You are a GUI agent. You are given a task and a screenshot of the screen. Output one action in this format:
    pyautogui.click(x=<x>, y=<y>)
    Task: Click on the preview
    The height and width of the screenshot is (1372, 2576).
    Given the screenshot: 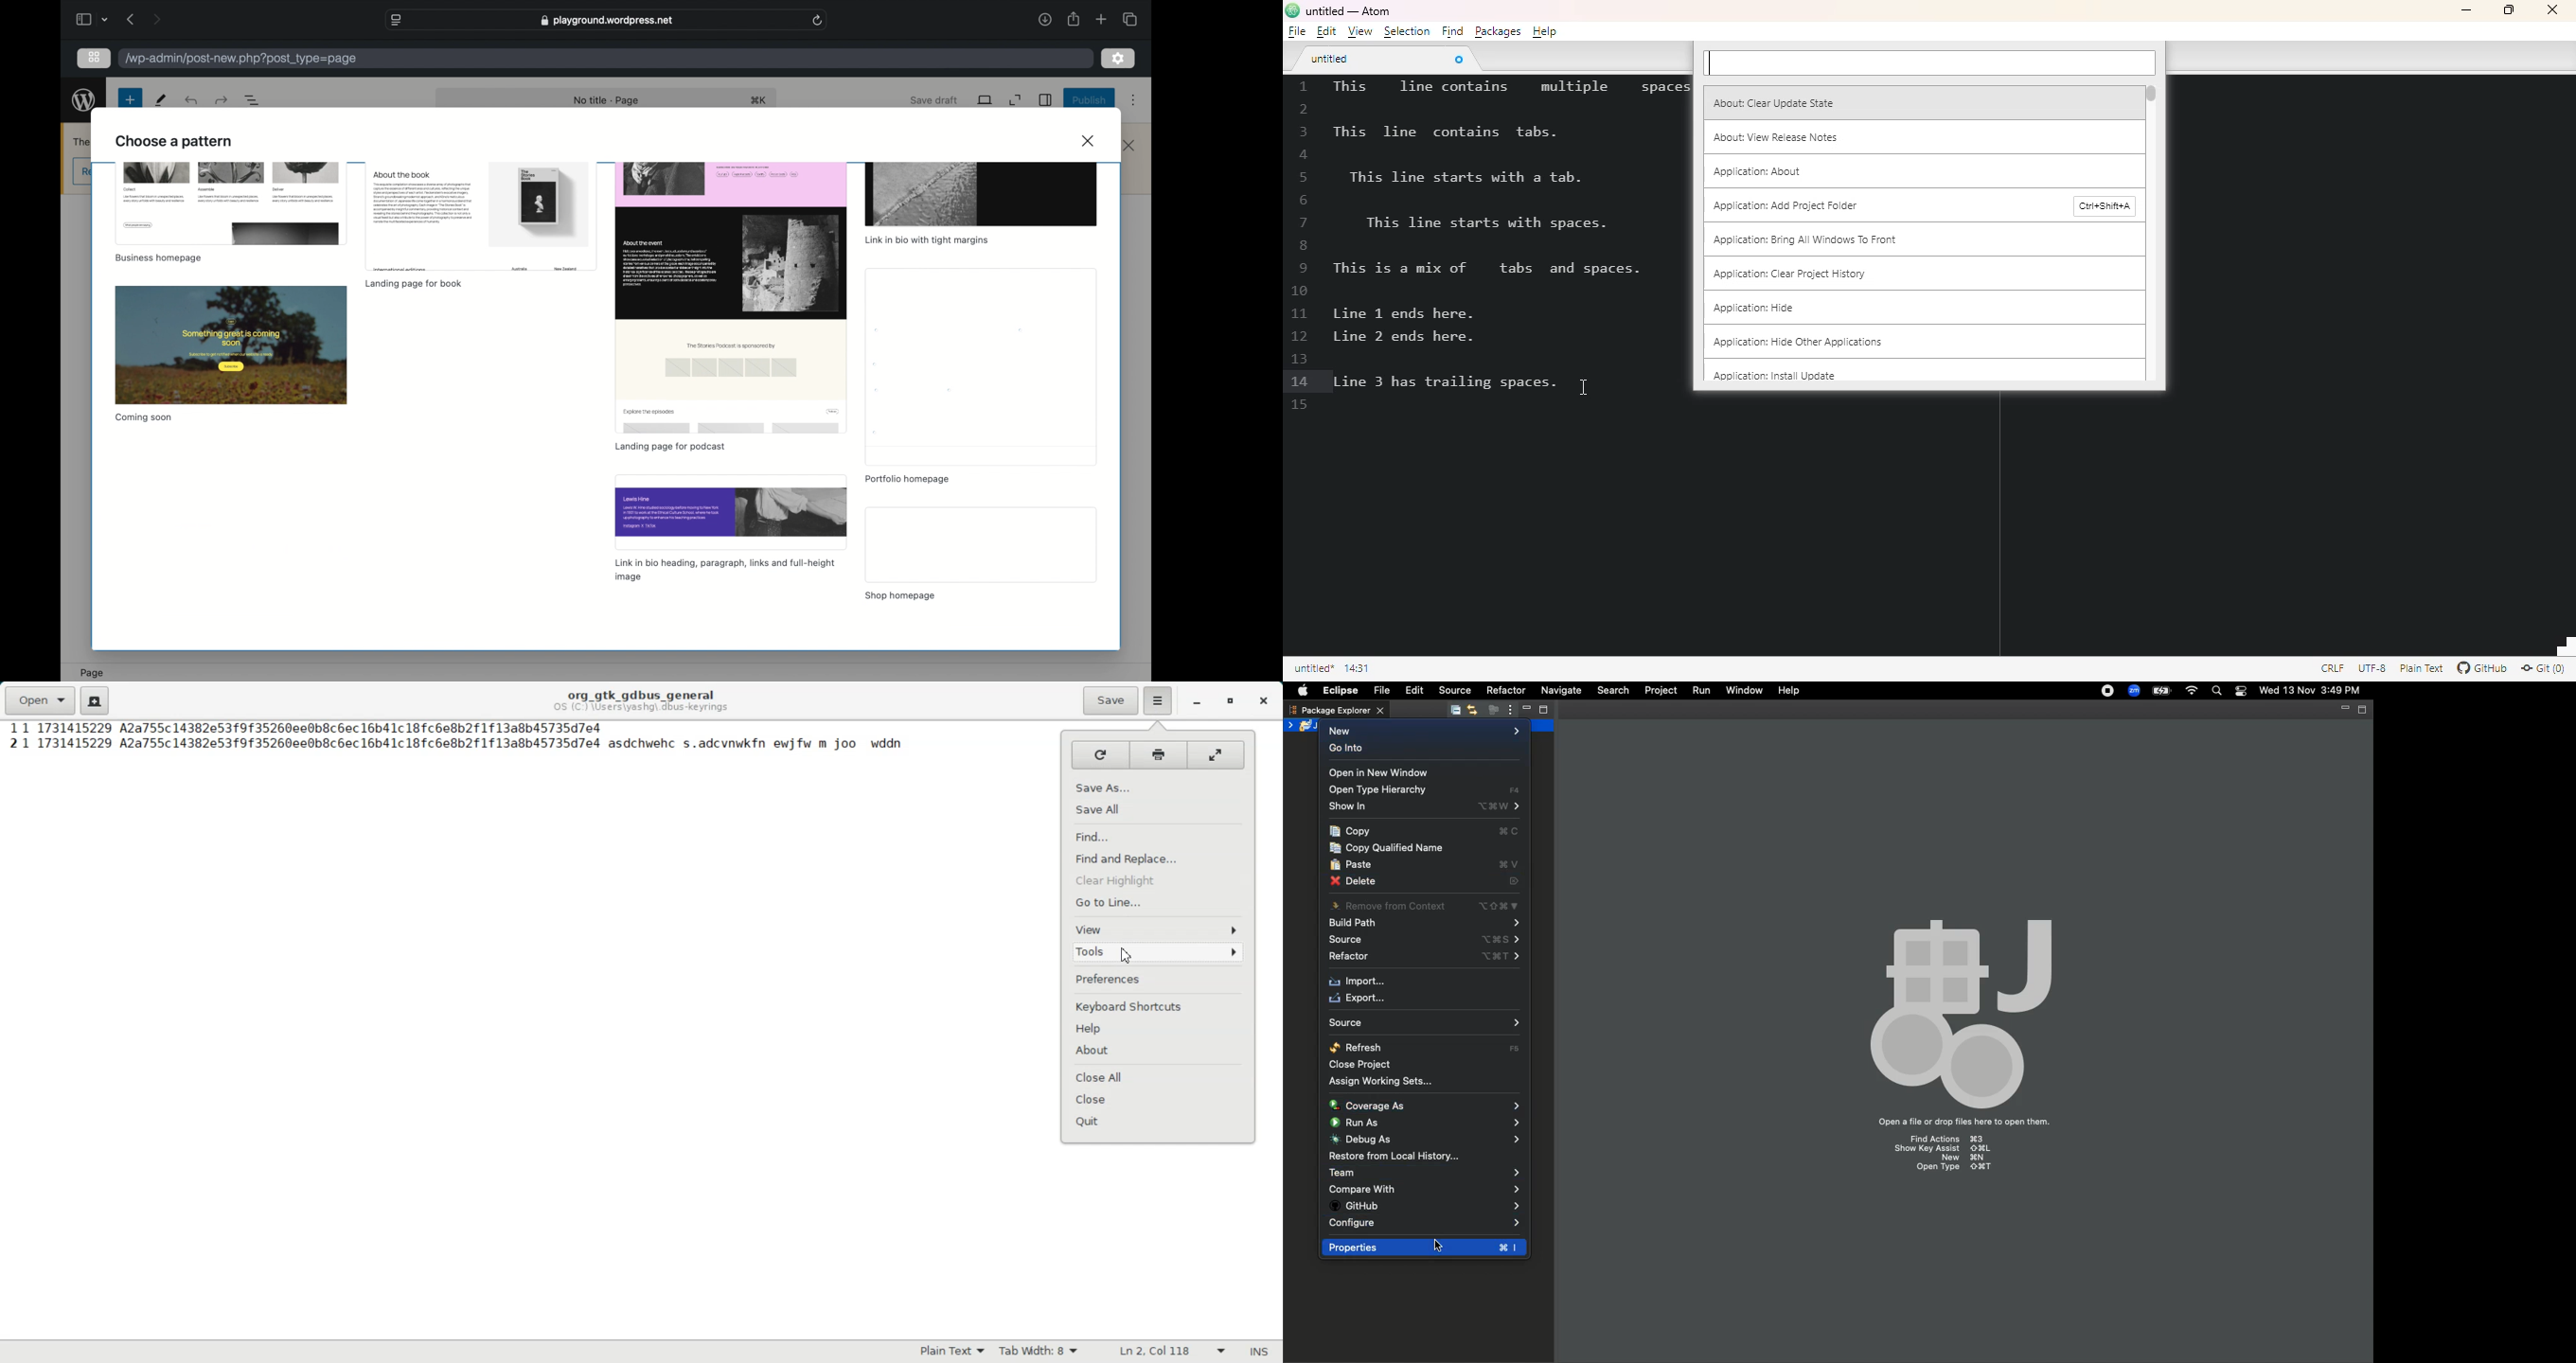 What is the action you would take?
    pyautogui.click(x=981, y=193)
    